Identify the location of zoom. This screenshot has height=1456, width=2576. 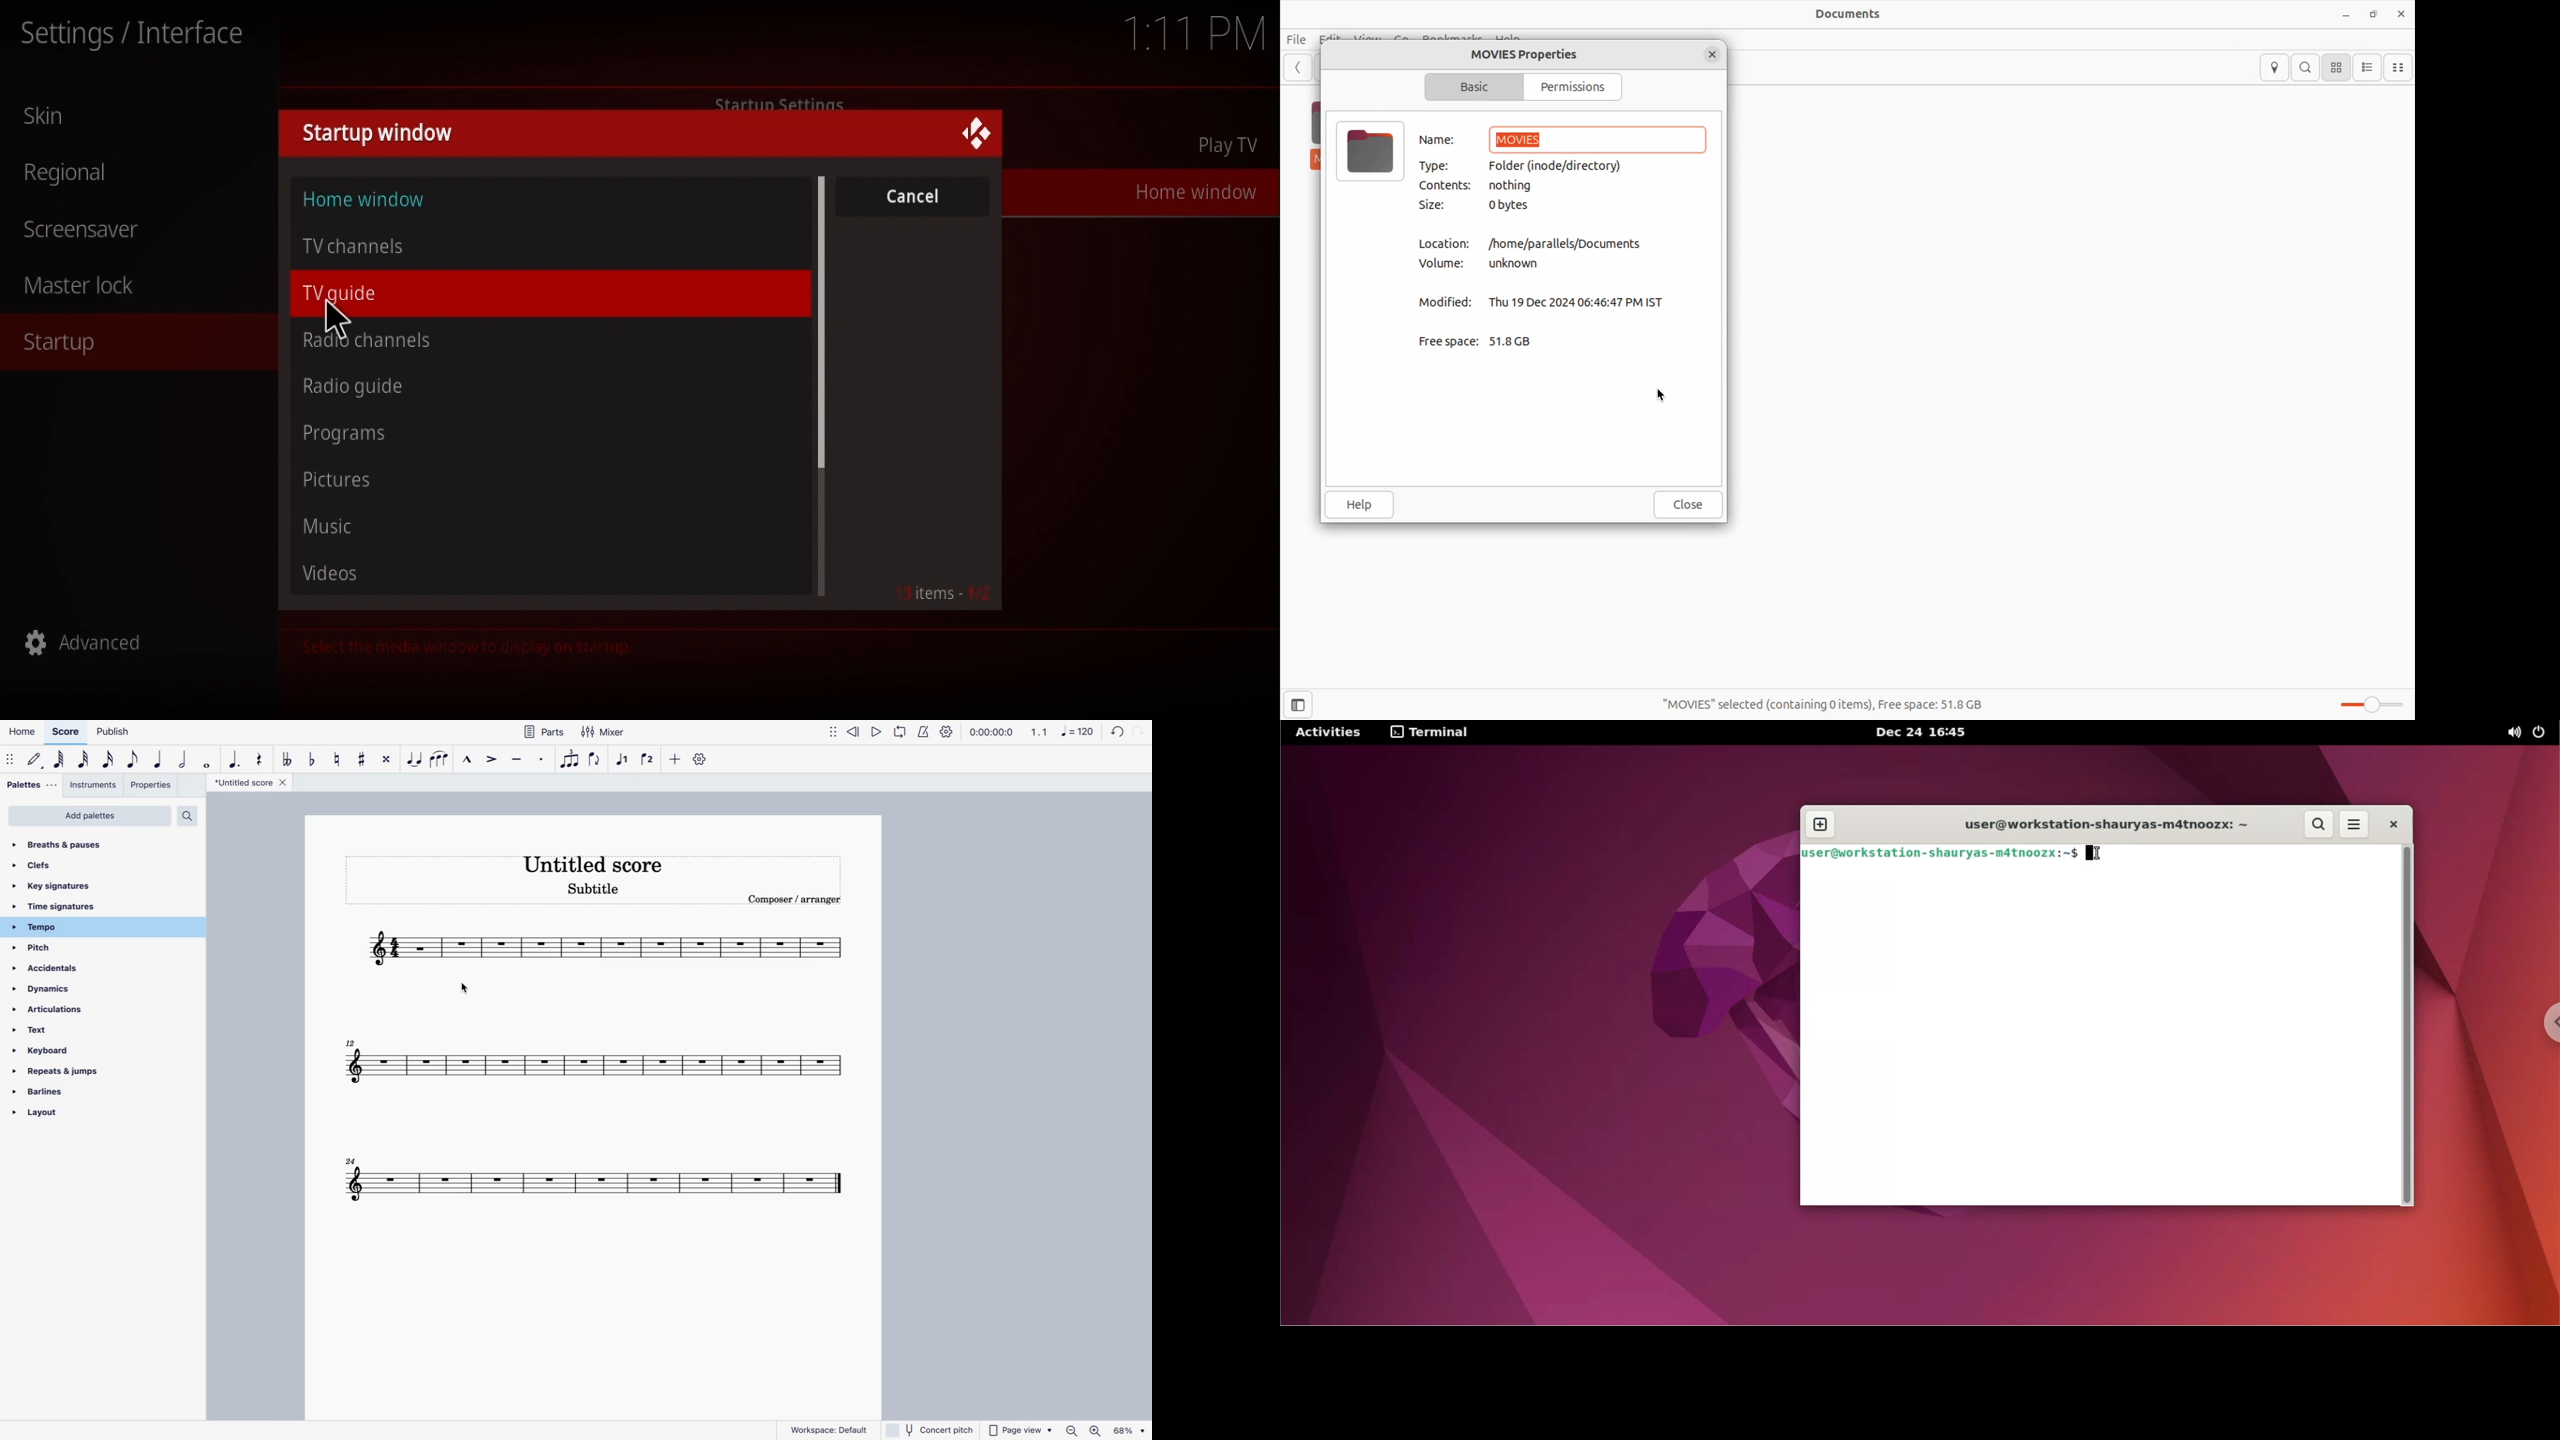
(1071, 1430).